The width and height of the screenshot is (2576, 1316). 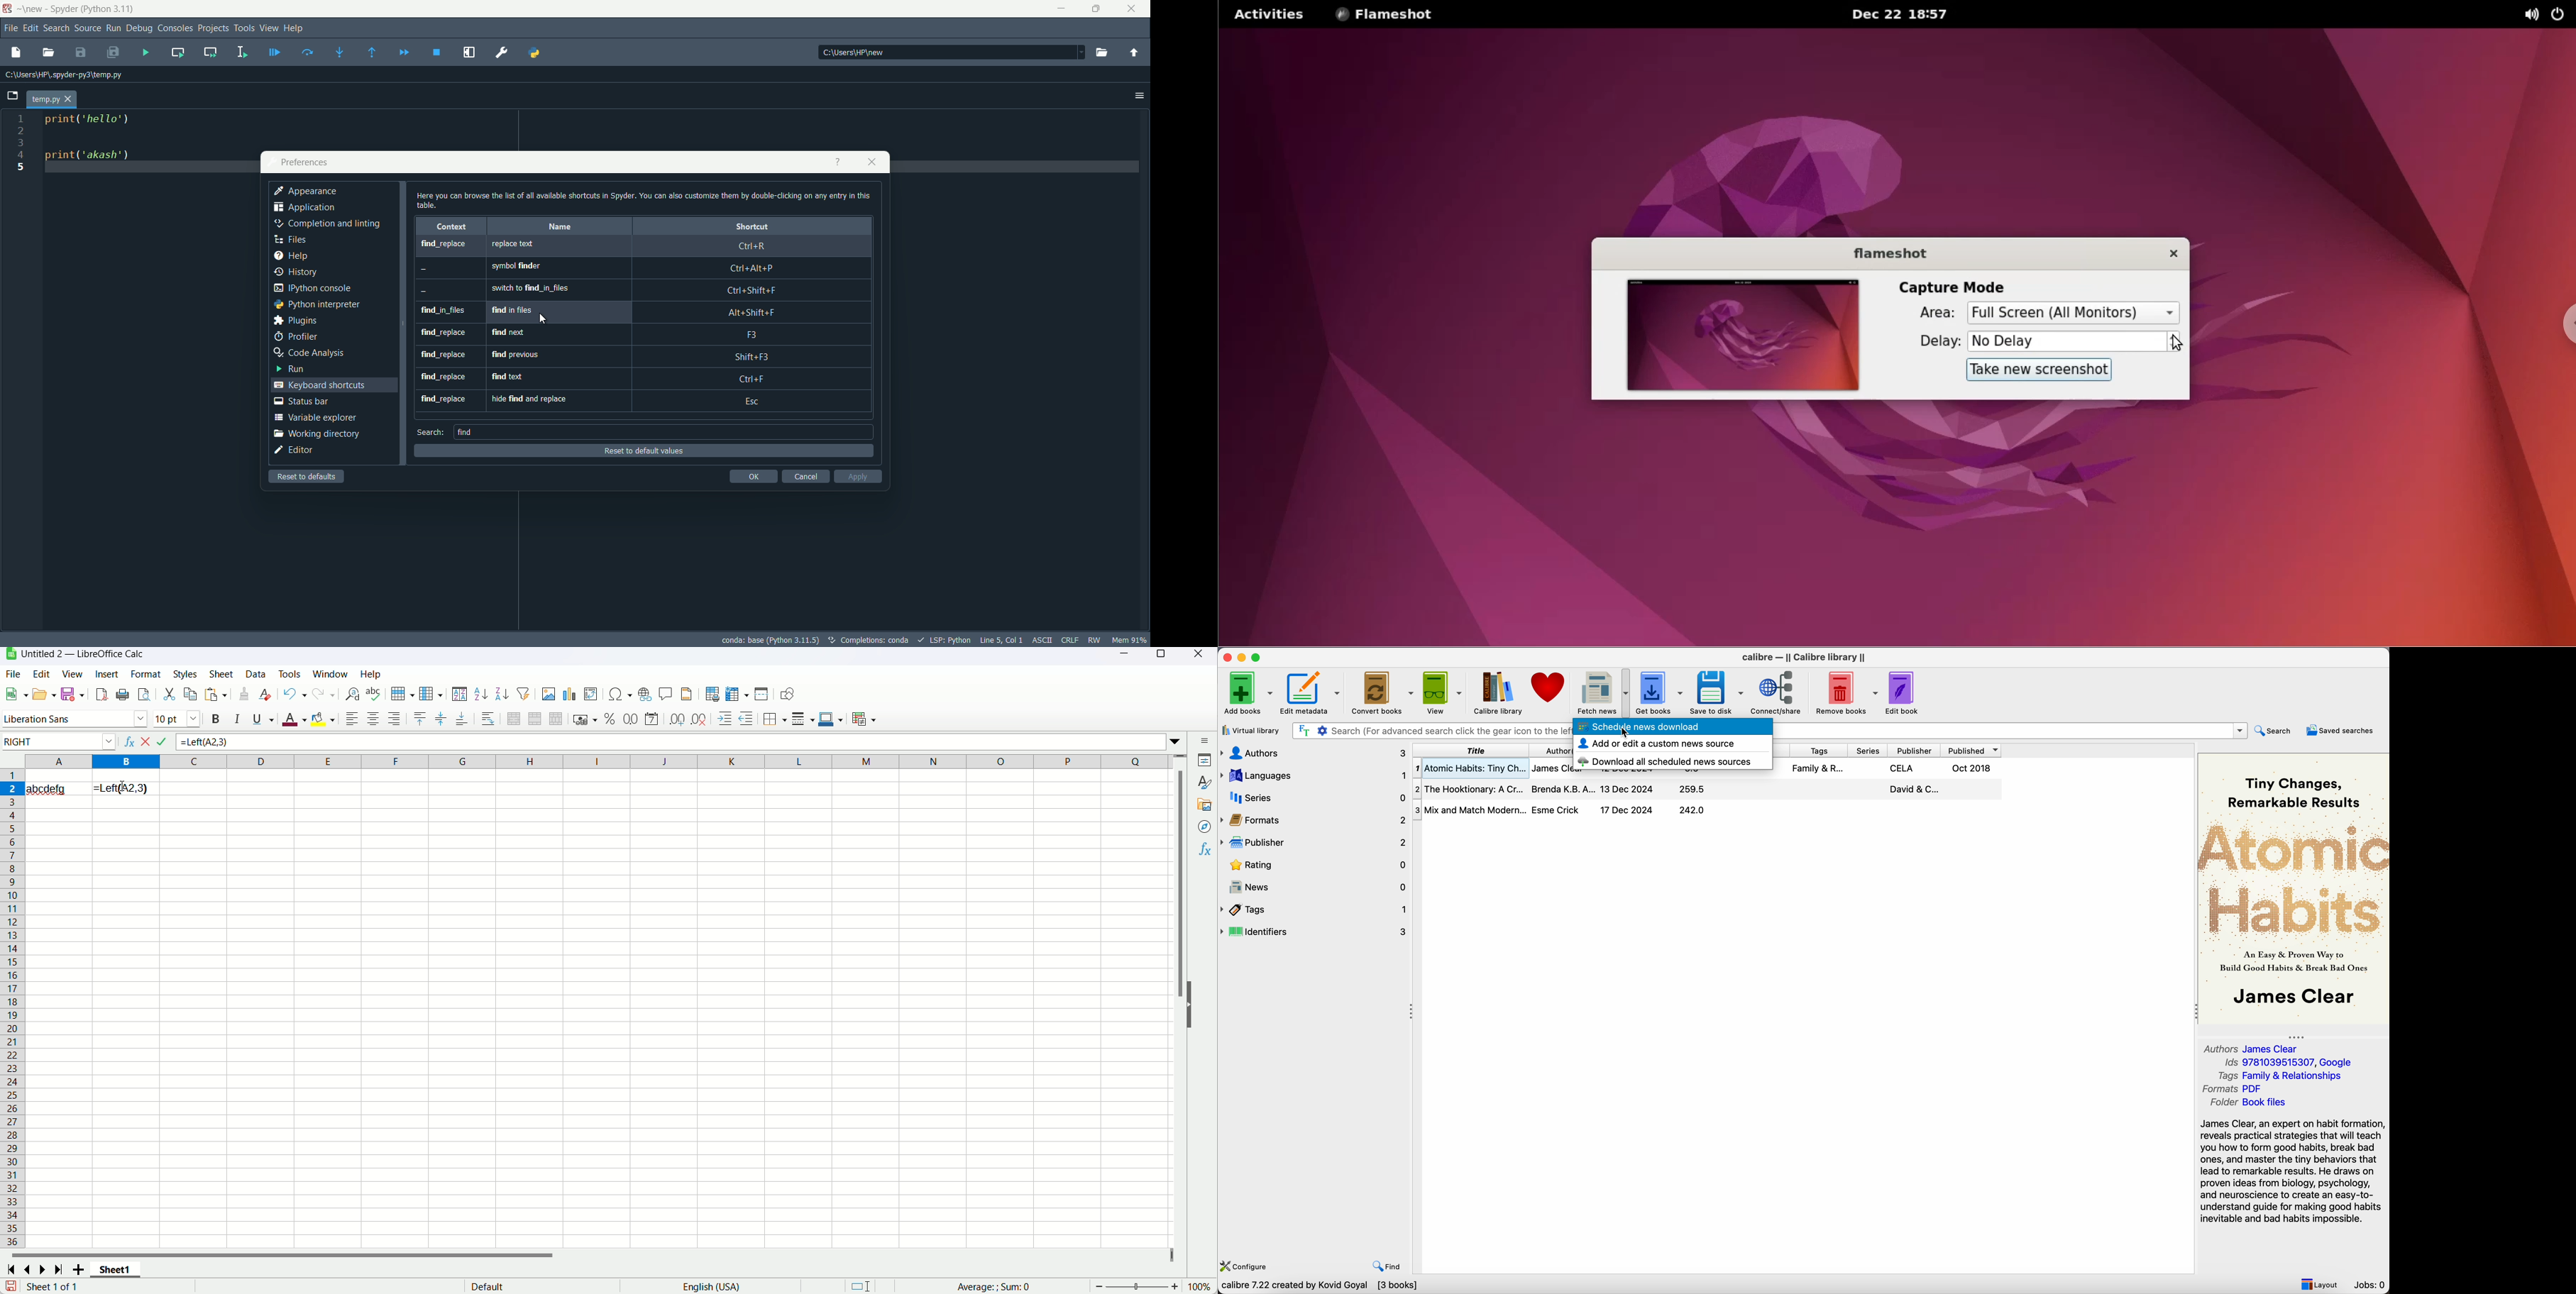 I want to click on insert pivot table, so click(x=589, y=694).